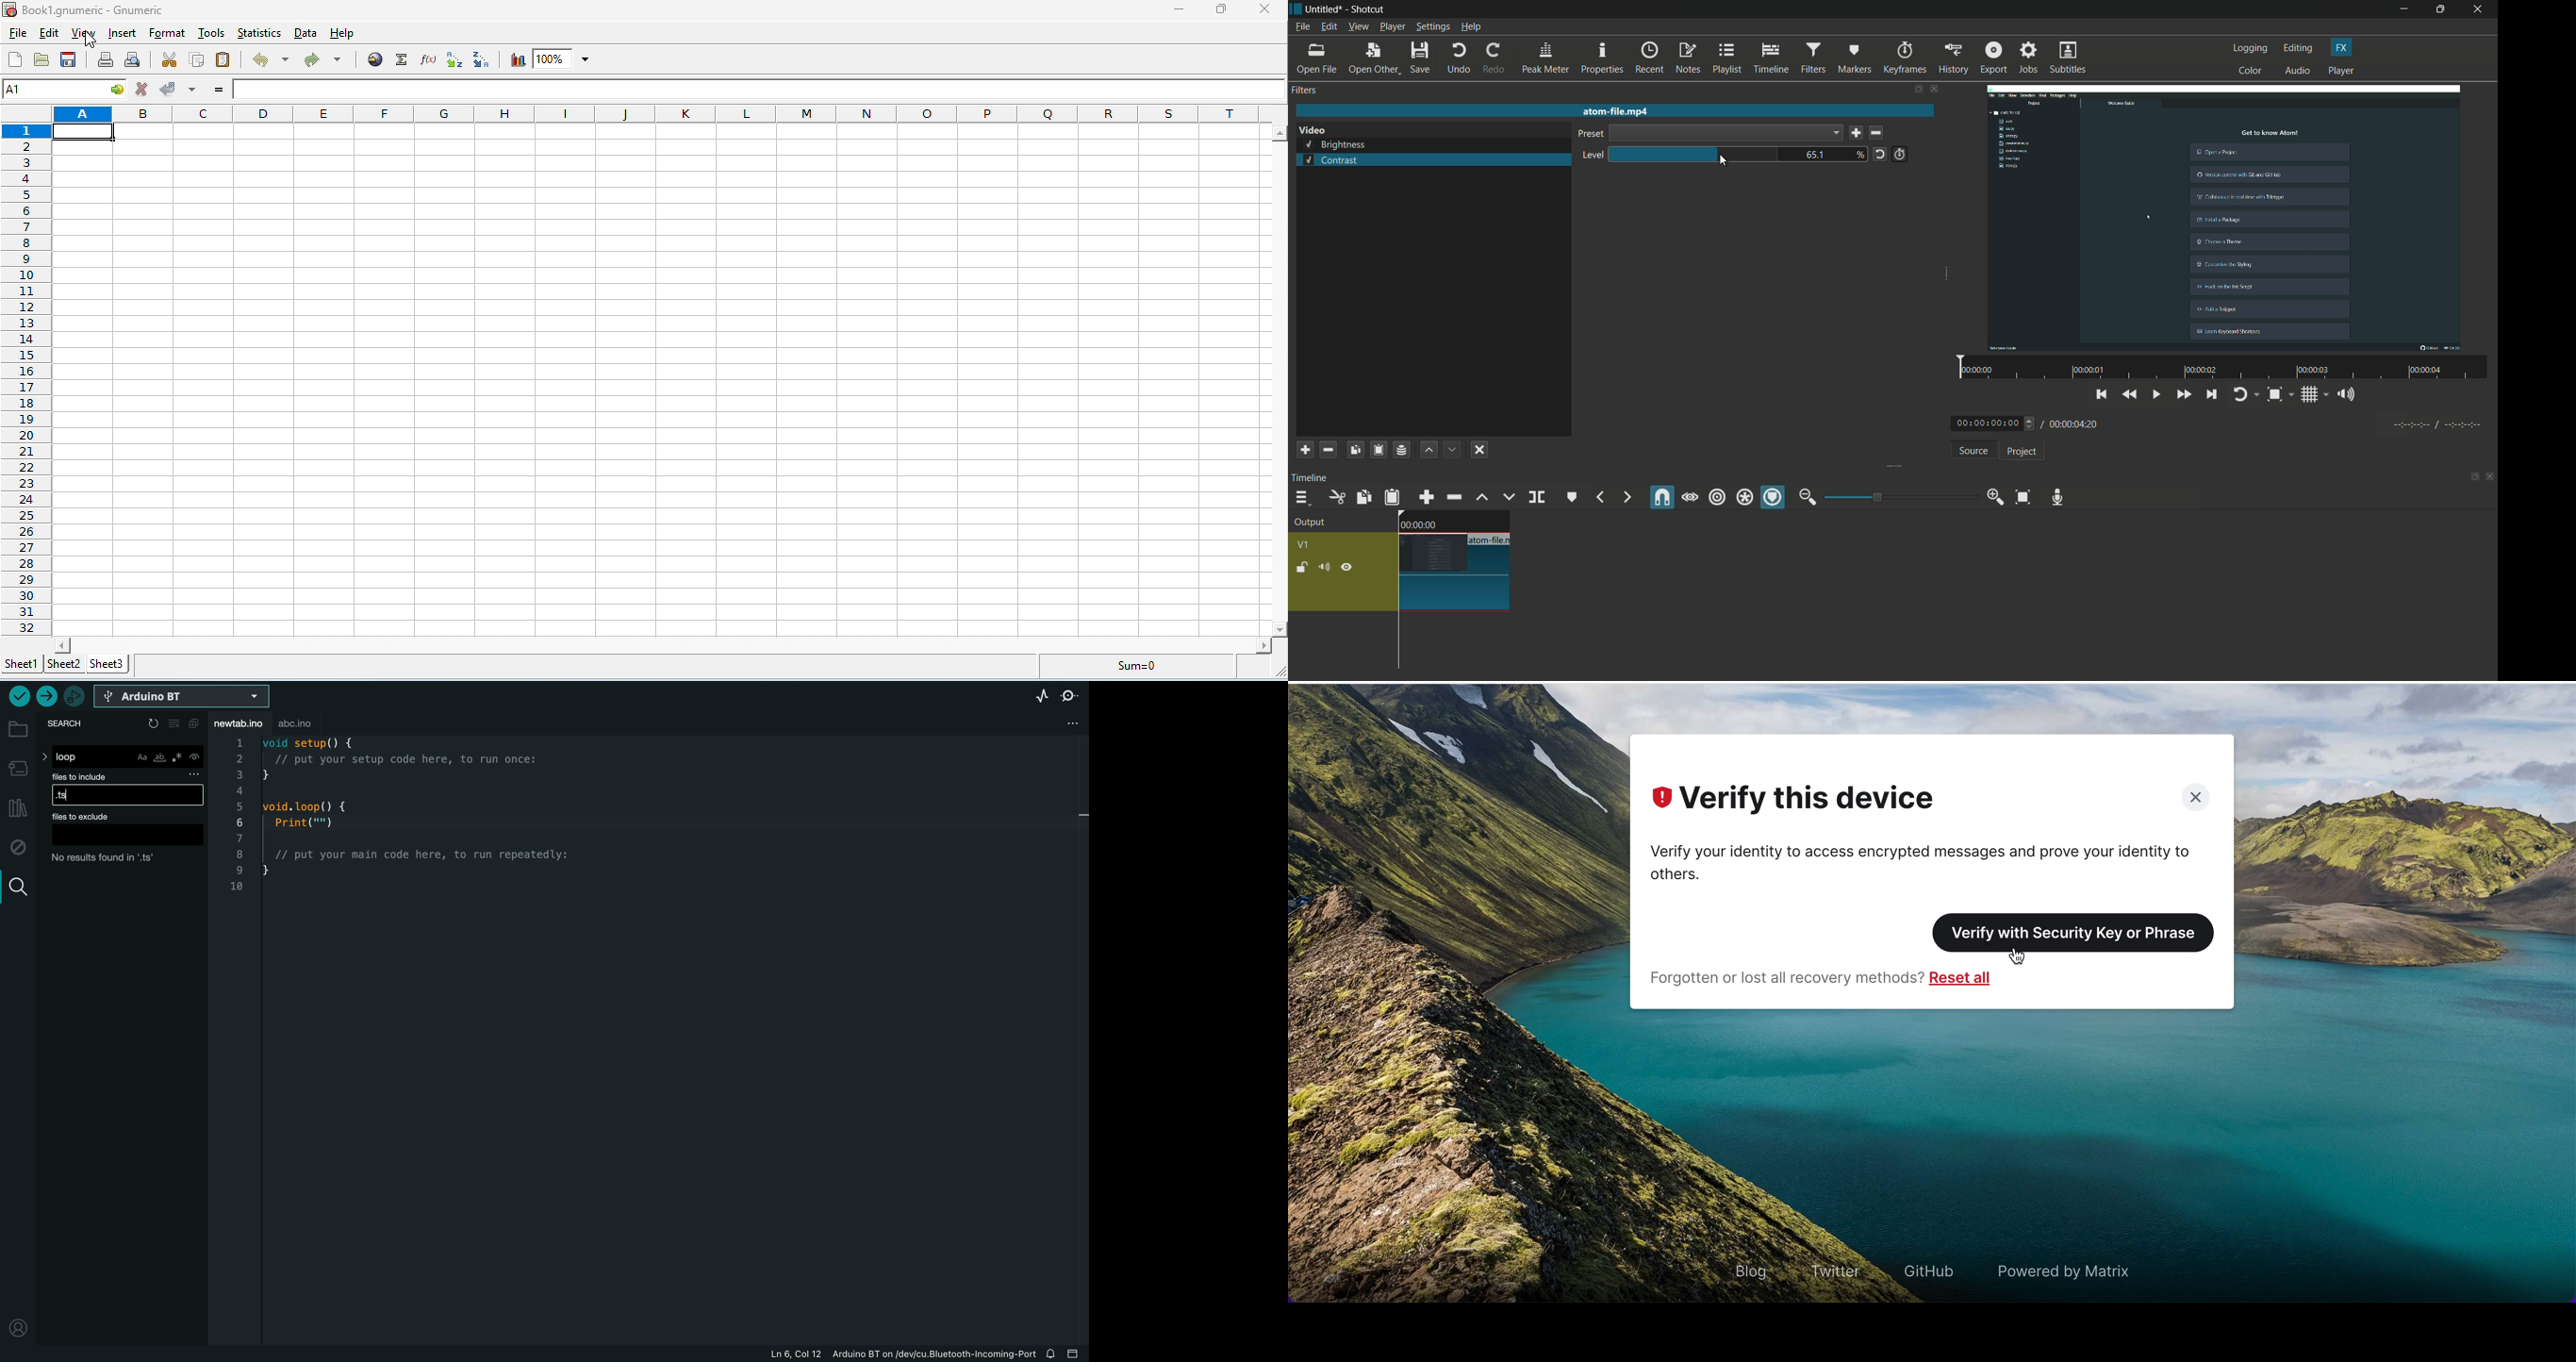  What do you see at coordinates (1302, 499) in the screenshot?
I see `timeline menu` at bounding box center [1302, 499].